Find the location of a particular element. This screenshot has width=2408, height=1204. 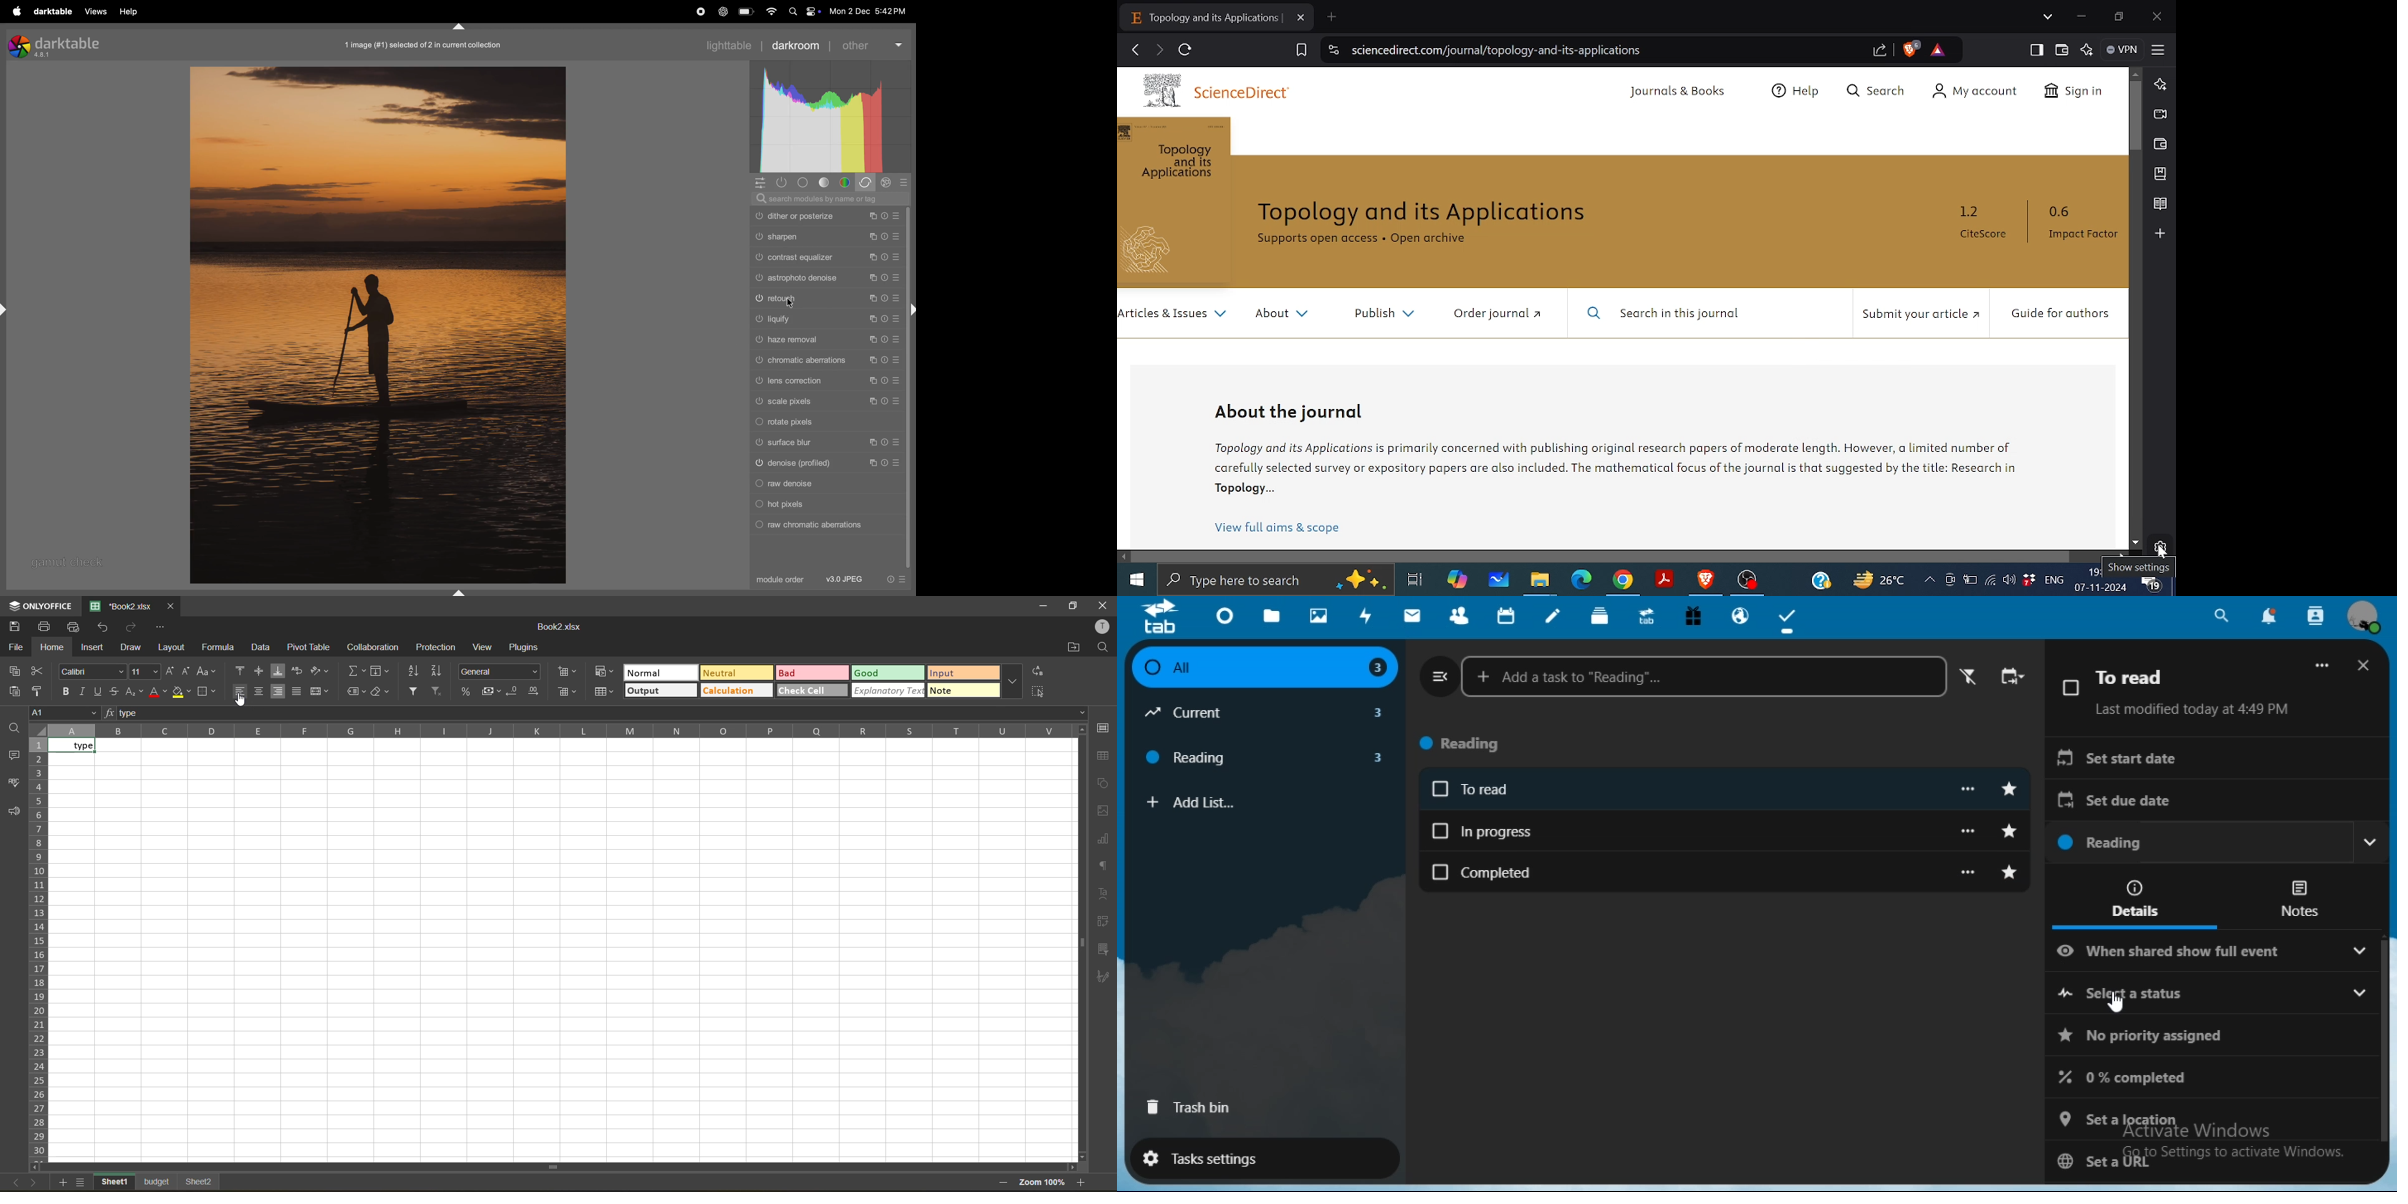

help is located at coordinates (127, 11).